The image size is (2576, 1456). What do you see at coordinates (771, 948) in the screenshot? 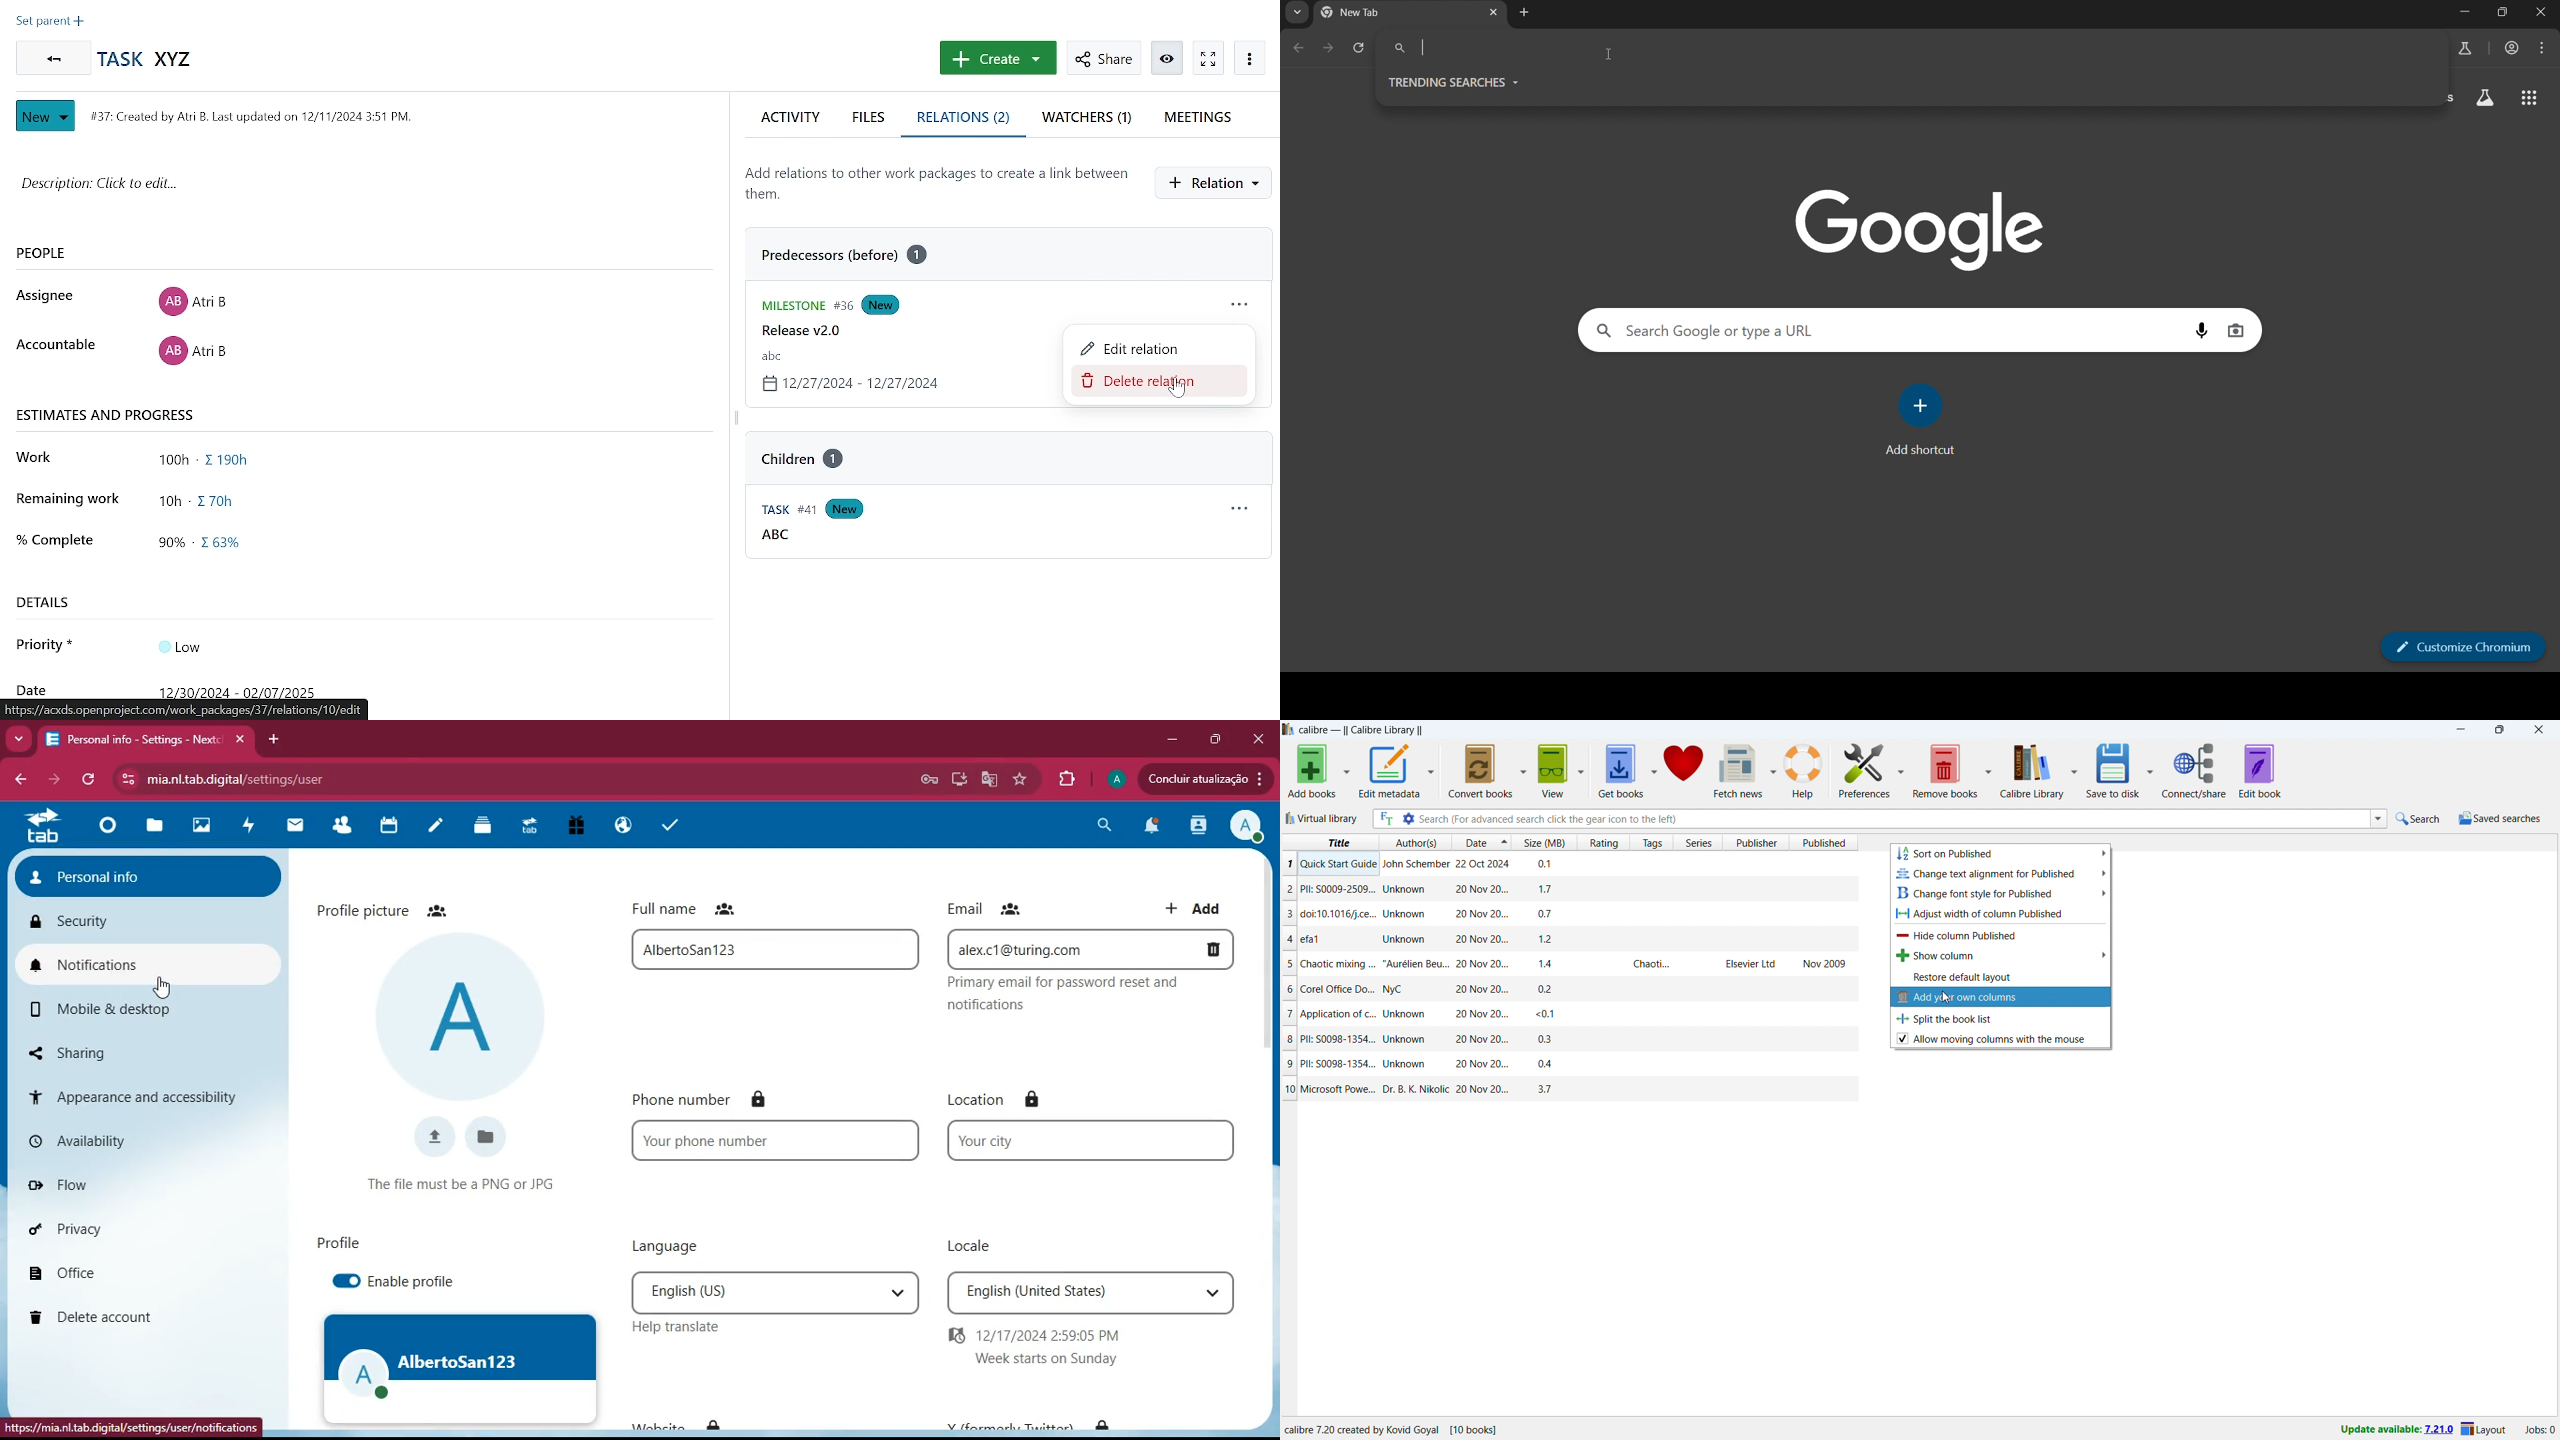
I see `AlbertoSan123` at bounding box center [771, 948].